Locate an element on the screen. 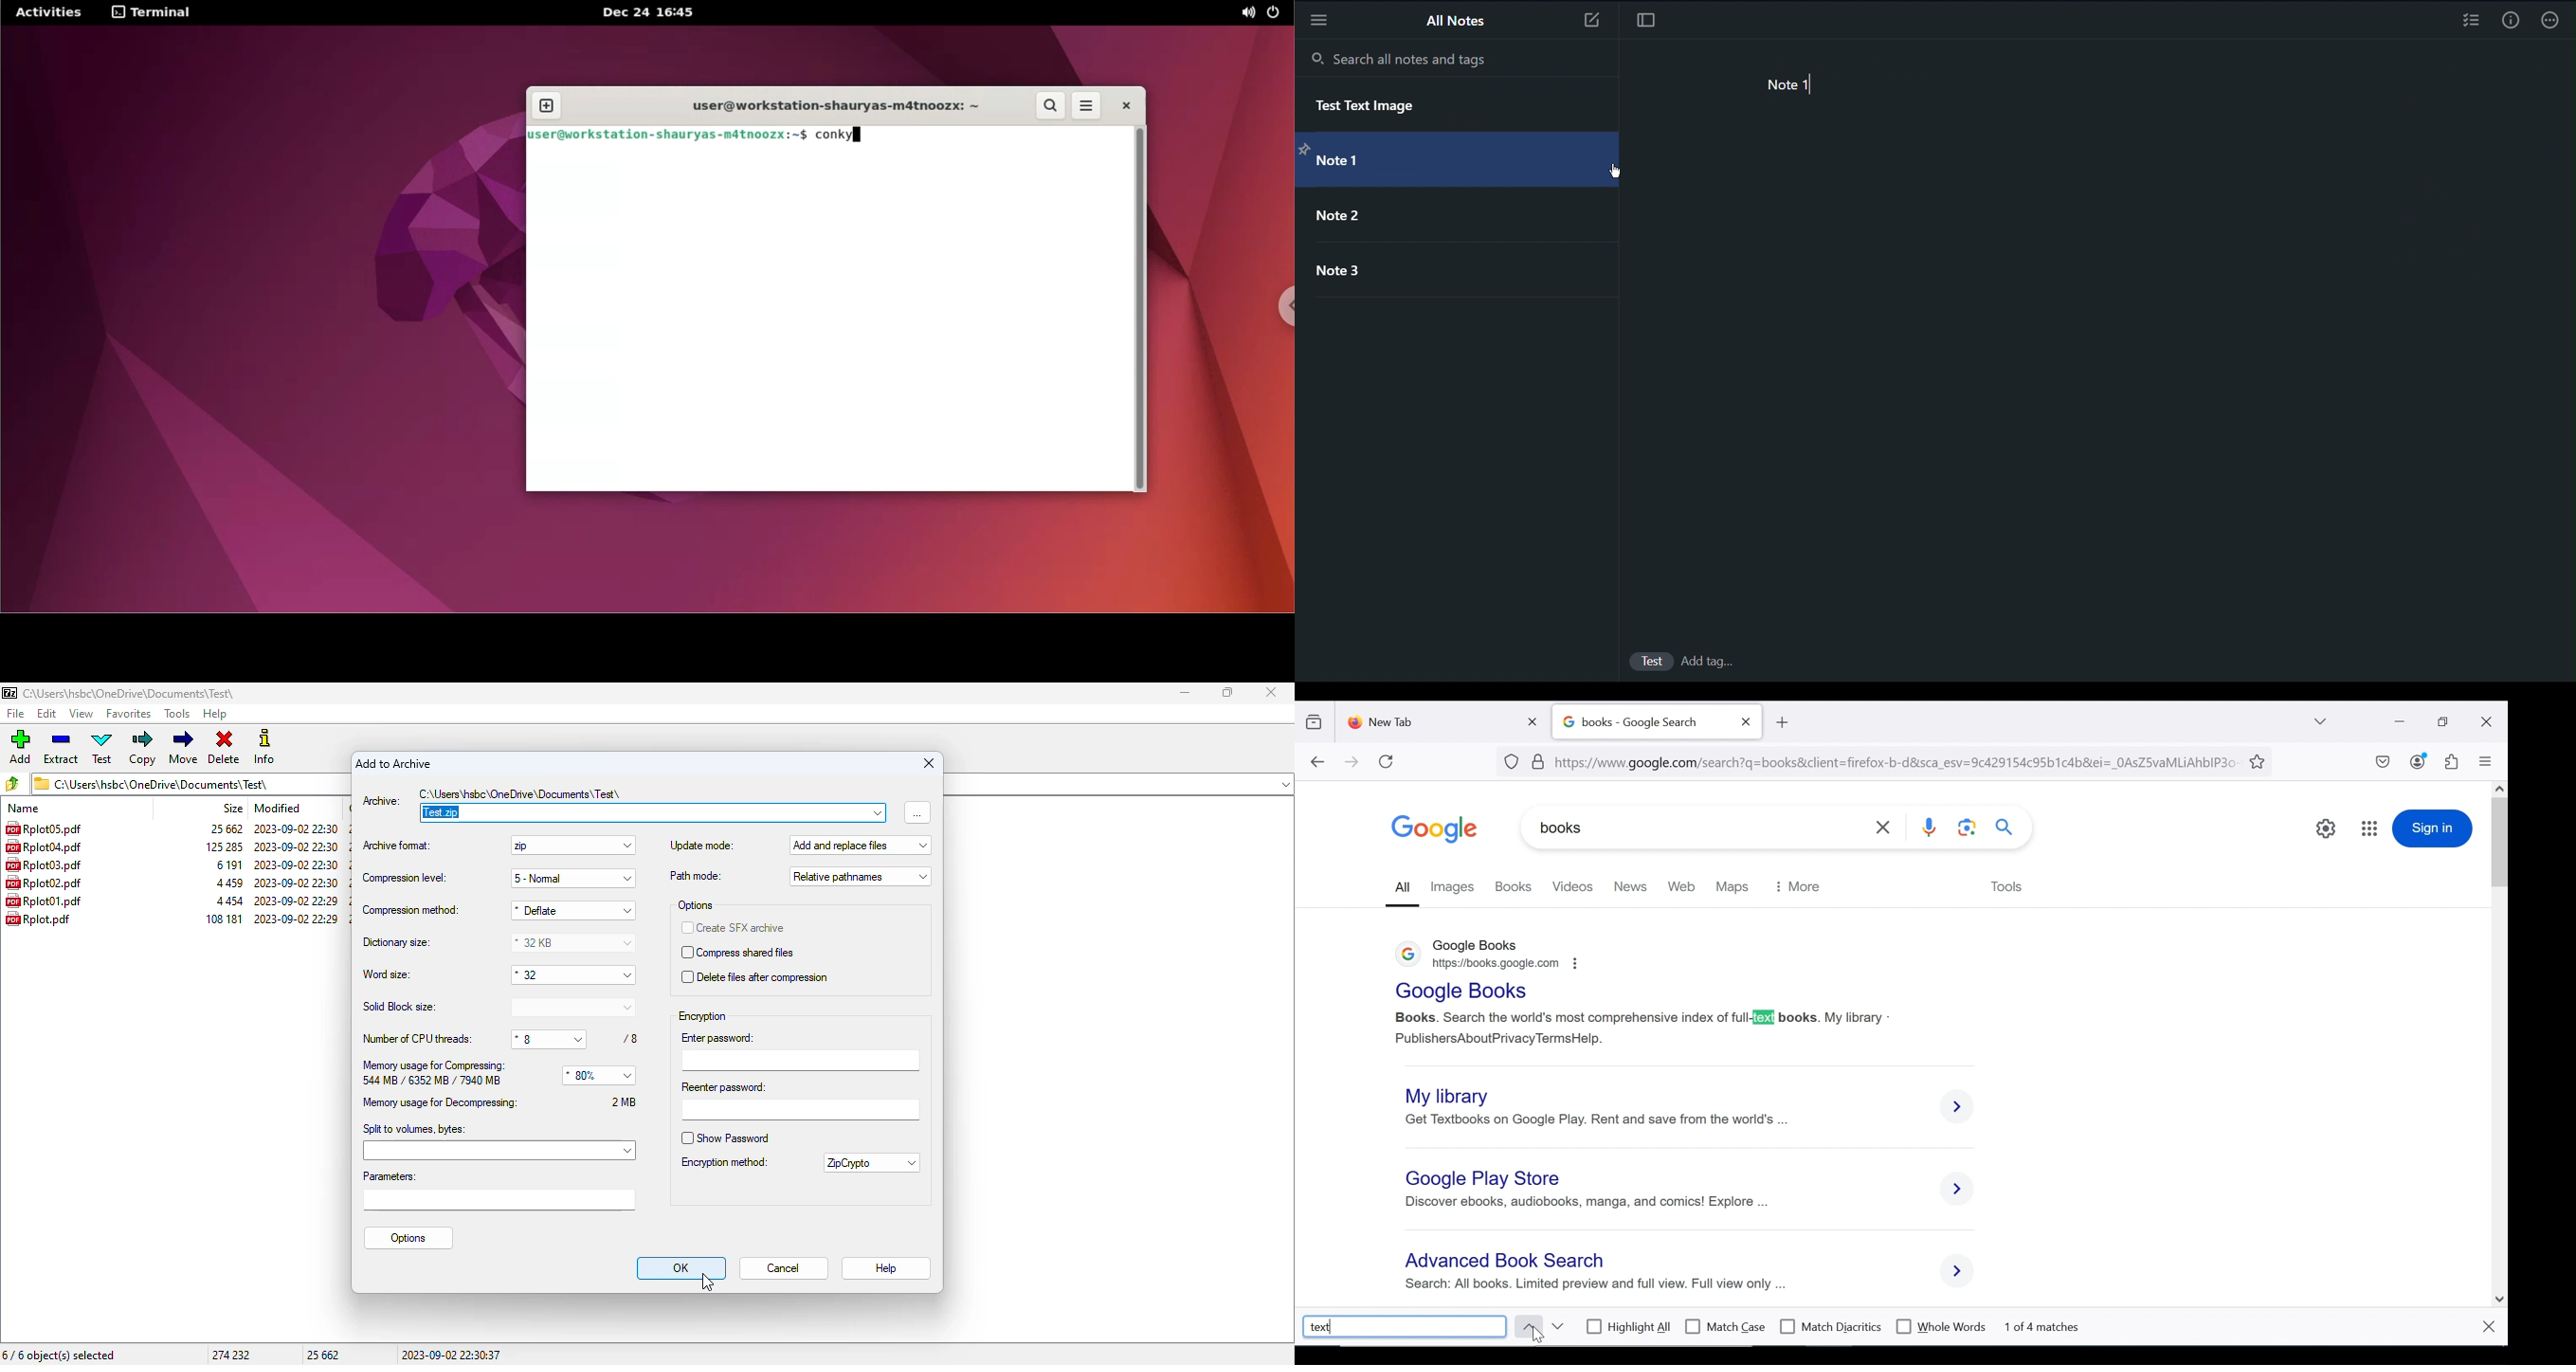  voice search is located at coordinates (1931, 829).